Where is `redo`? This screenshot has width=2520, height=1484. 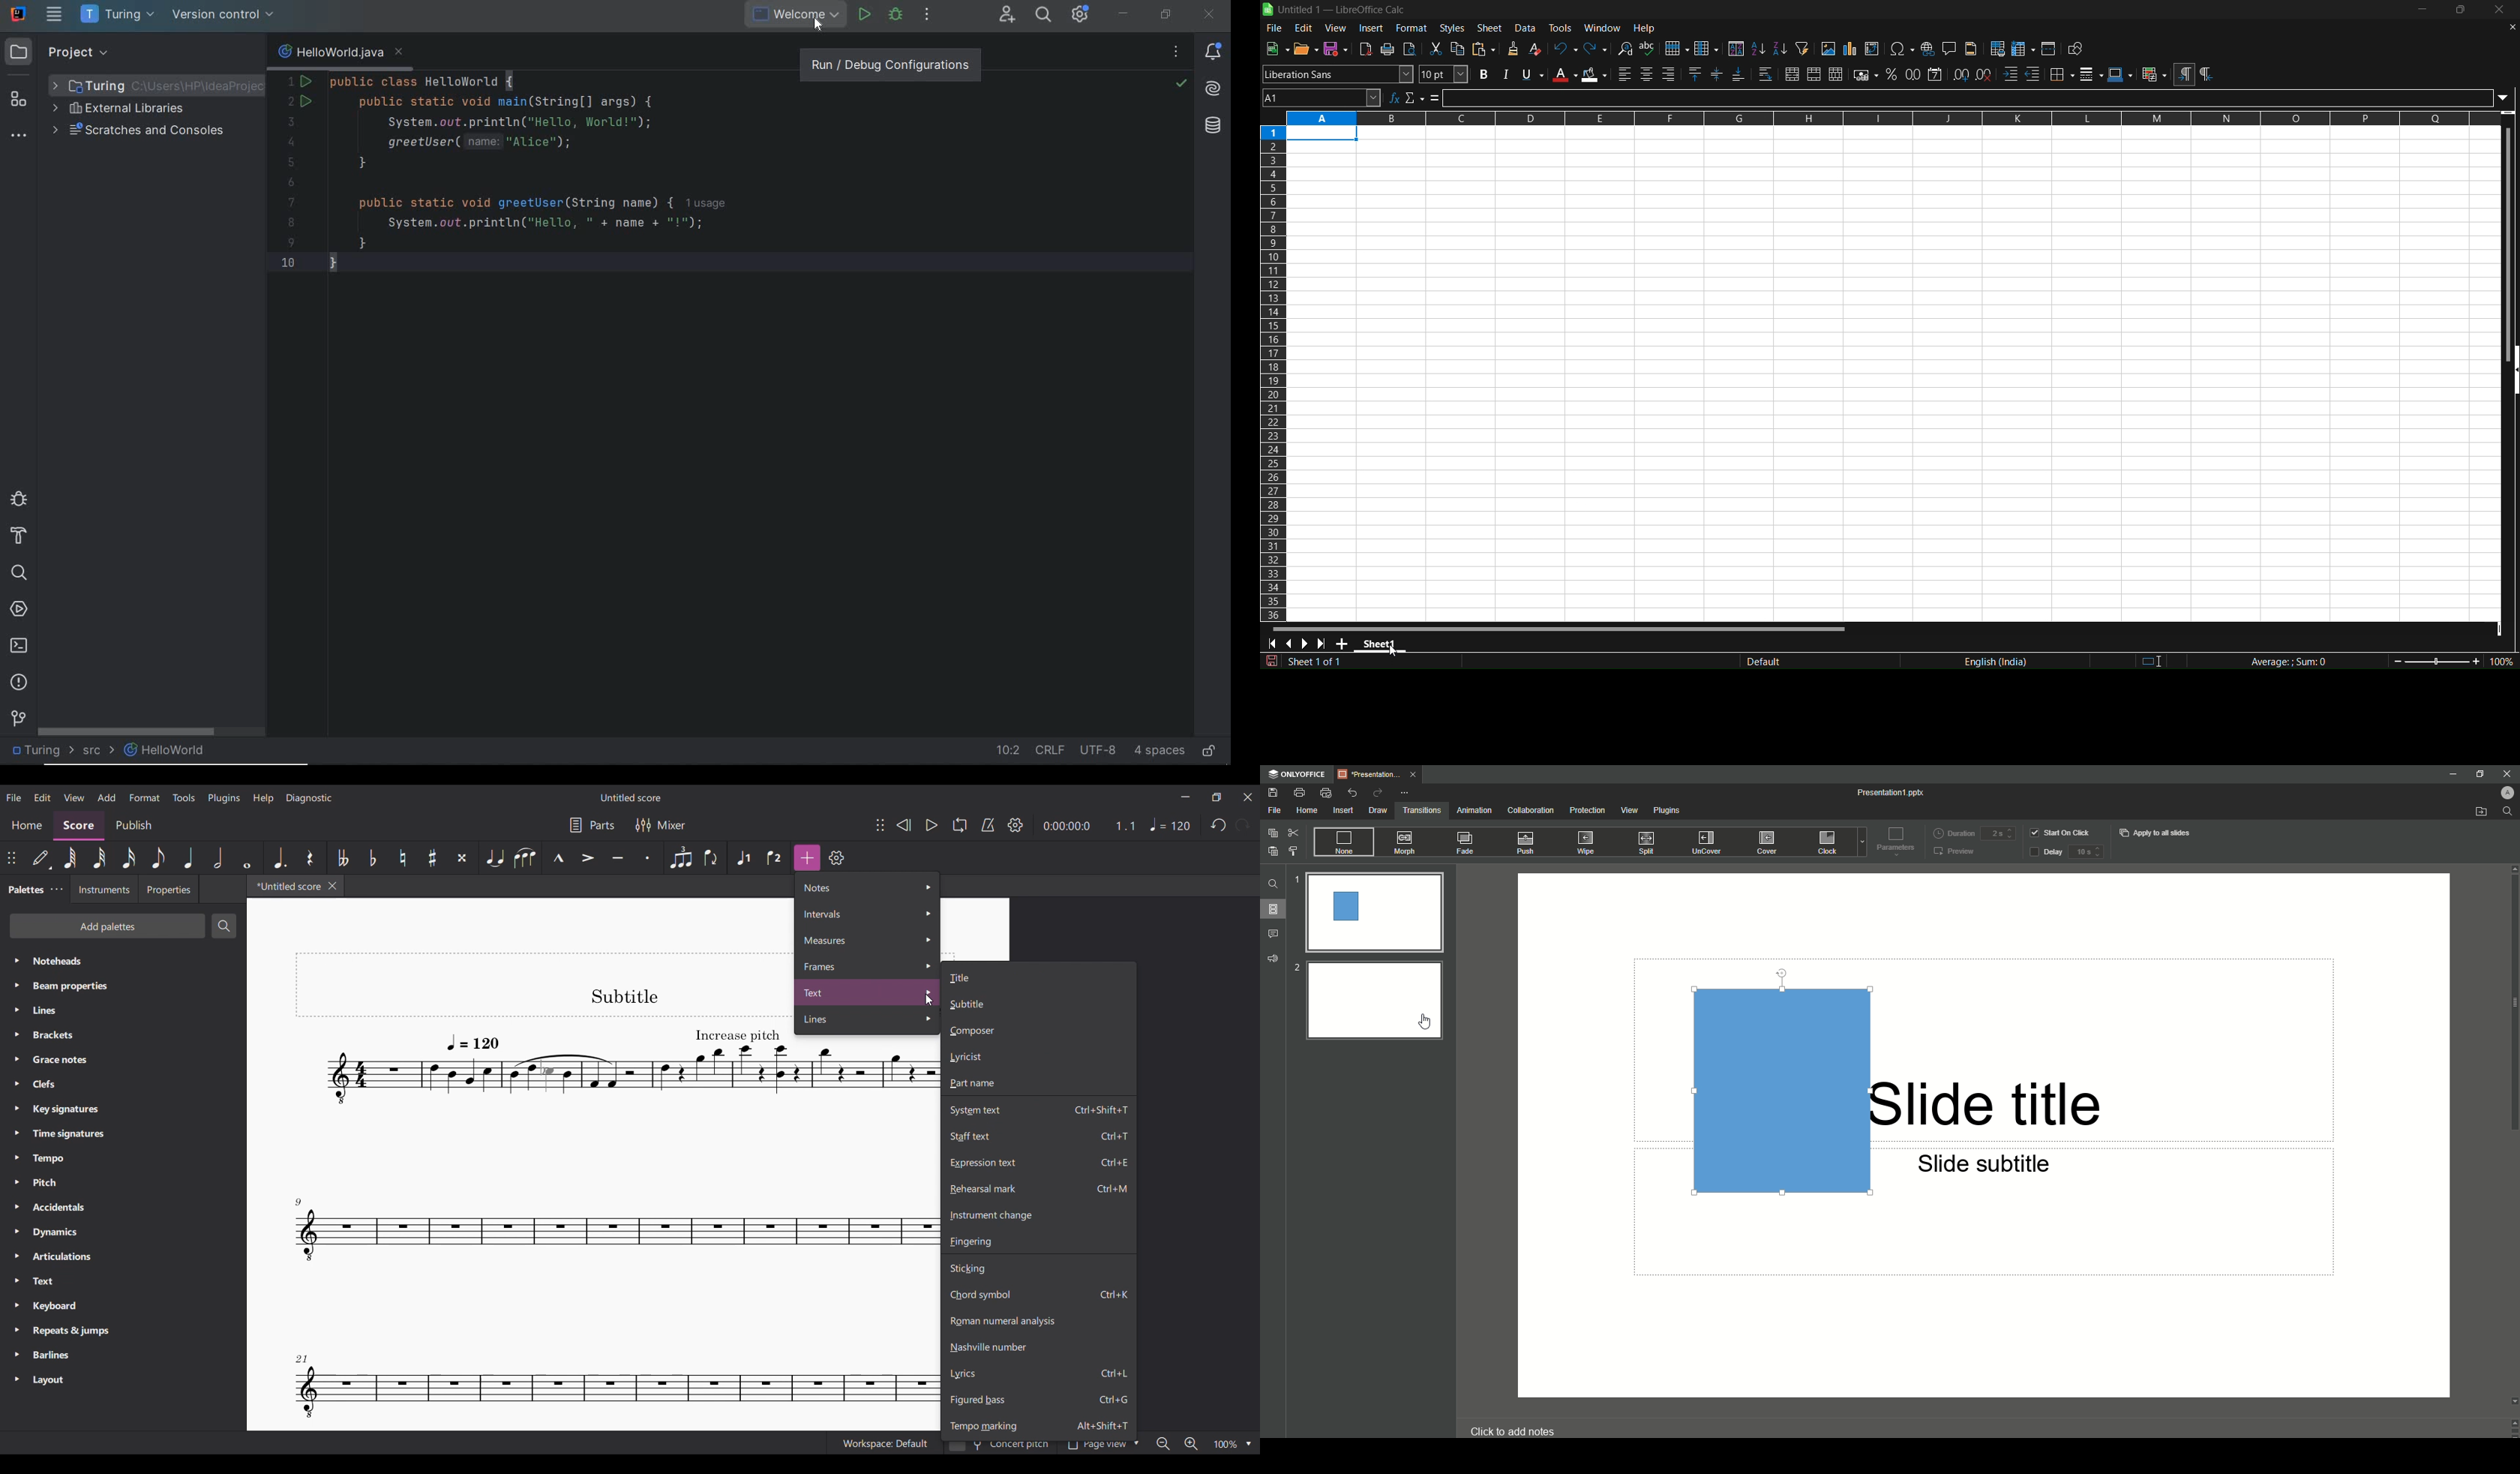 redo is located at coordinates (1597, 48).